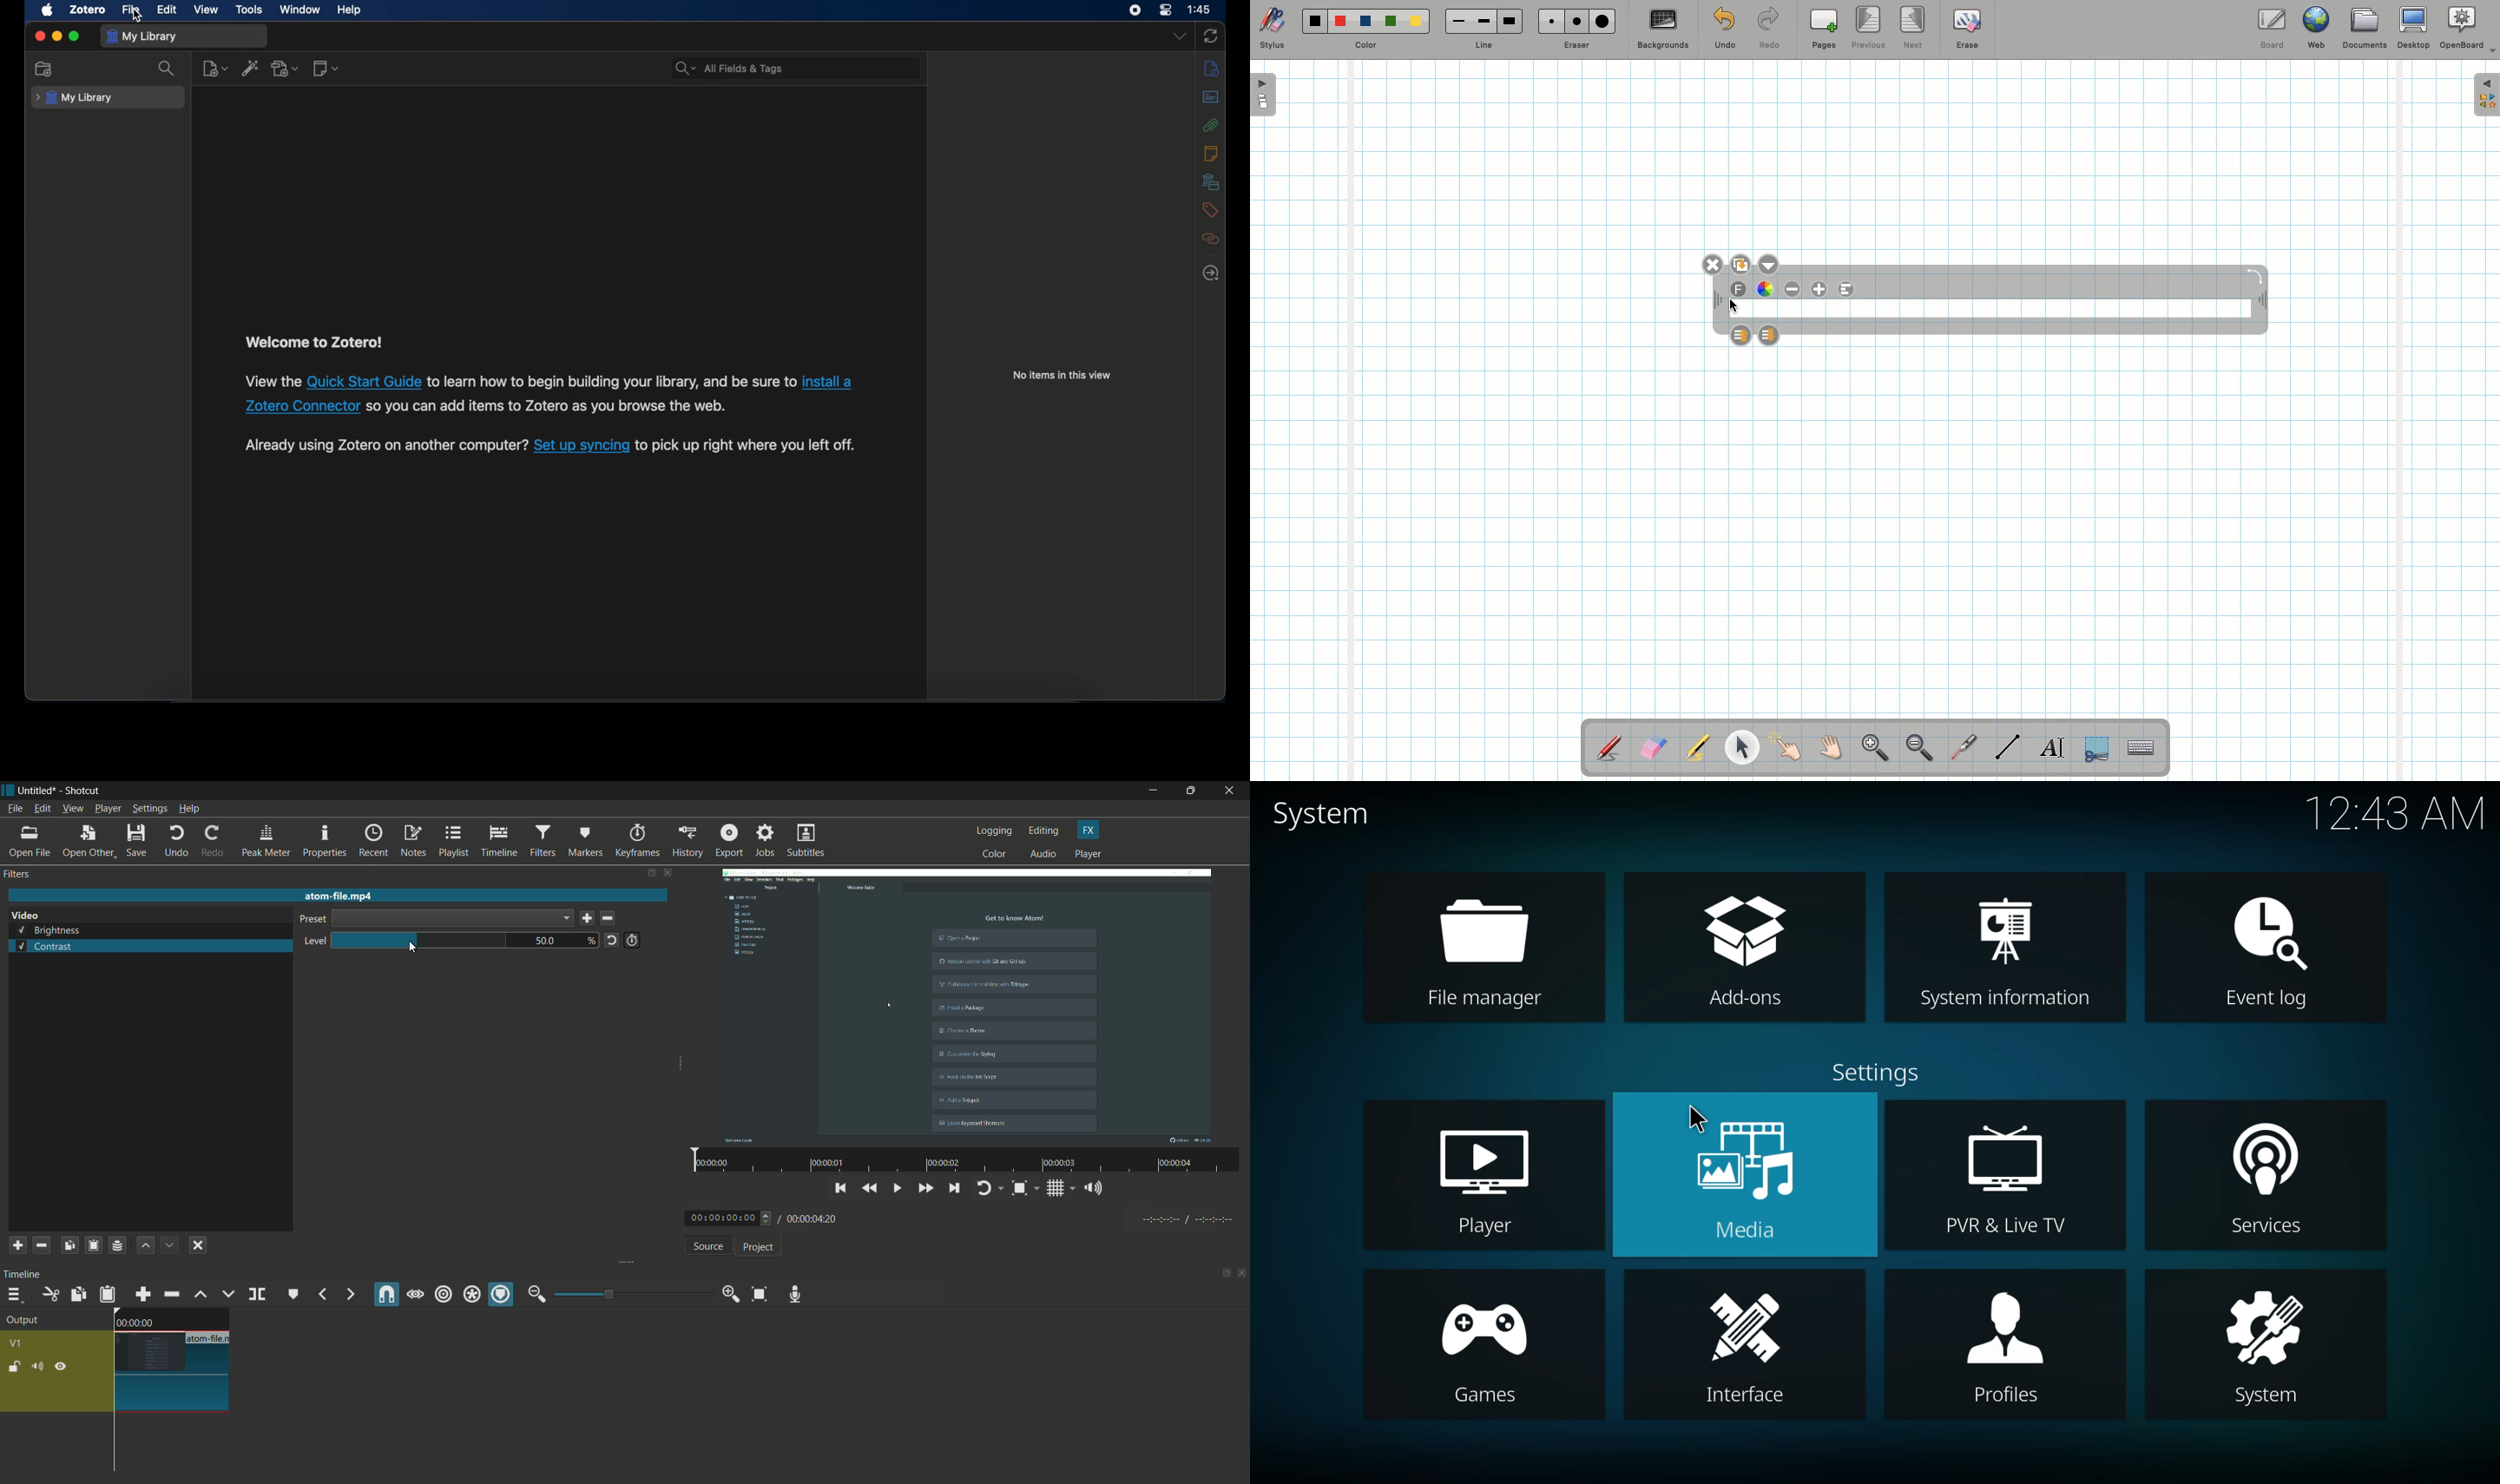 The height and width of the screenshot is (1484, 2520). Describe the element at coordinates (840, 1187) in the screenshot. I see `skip to the previous point` at that location.